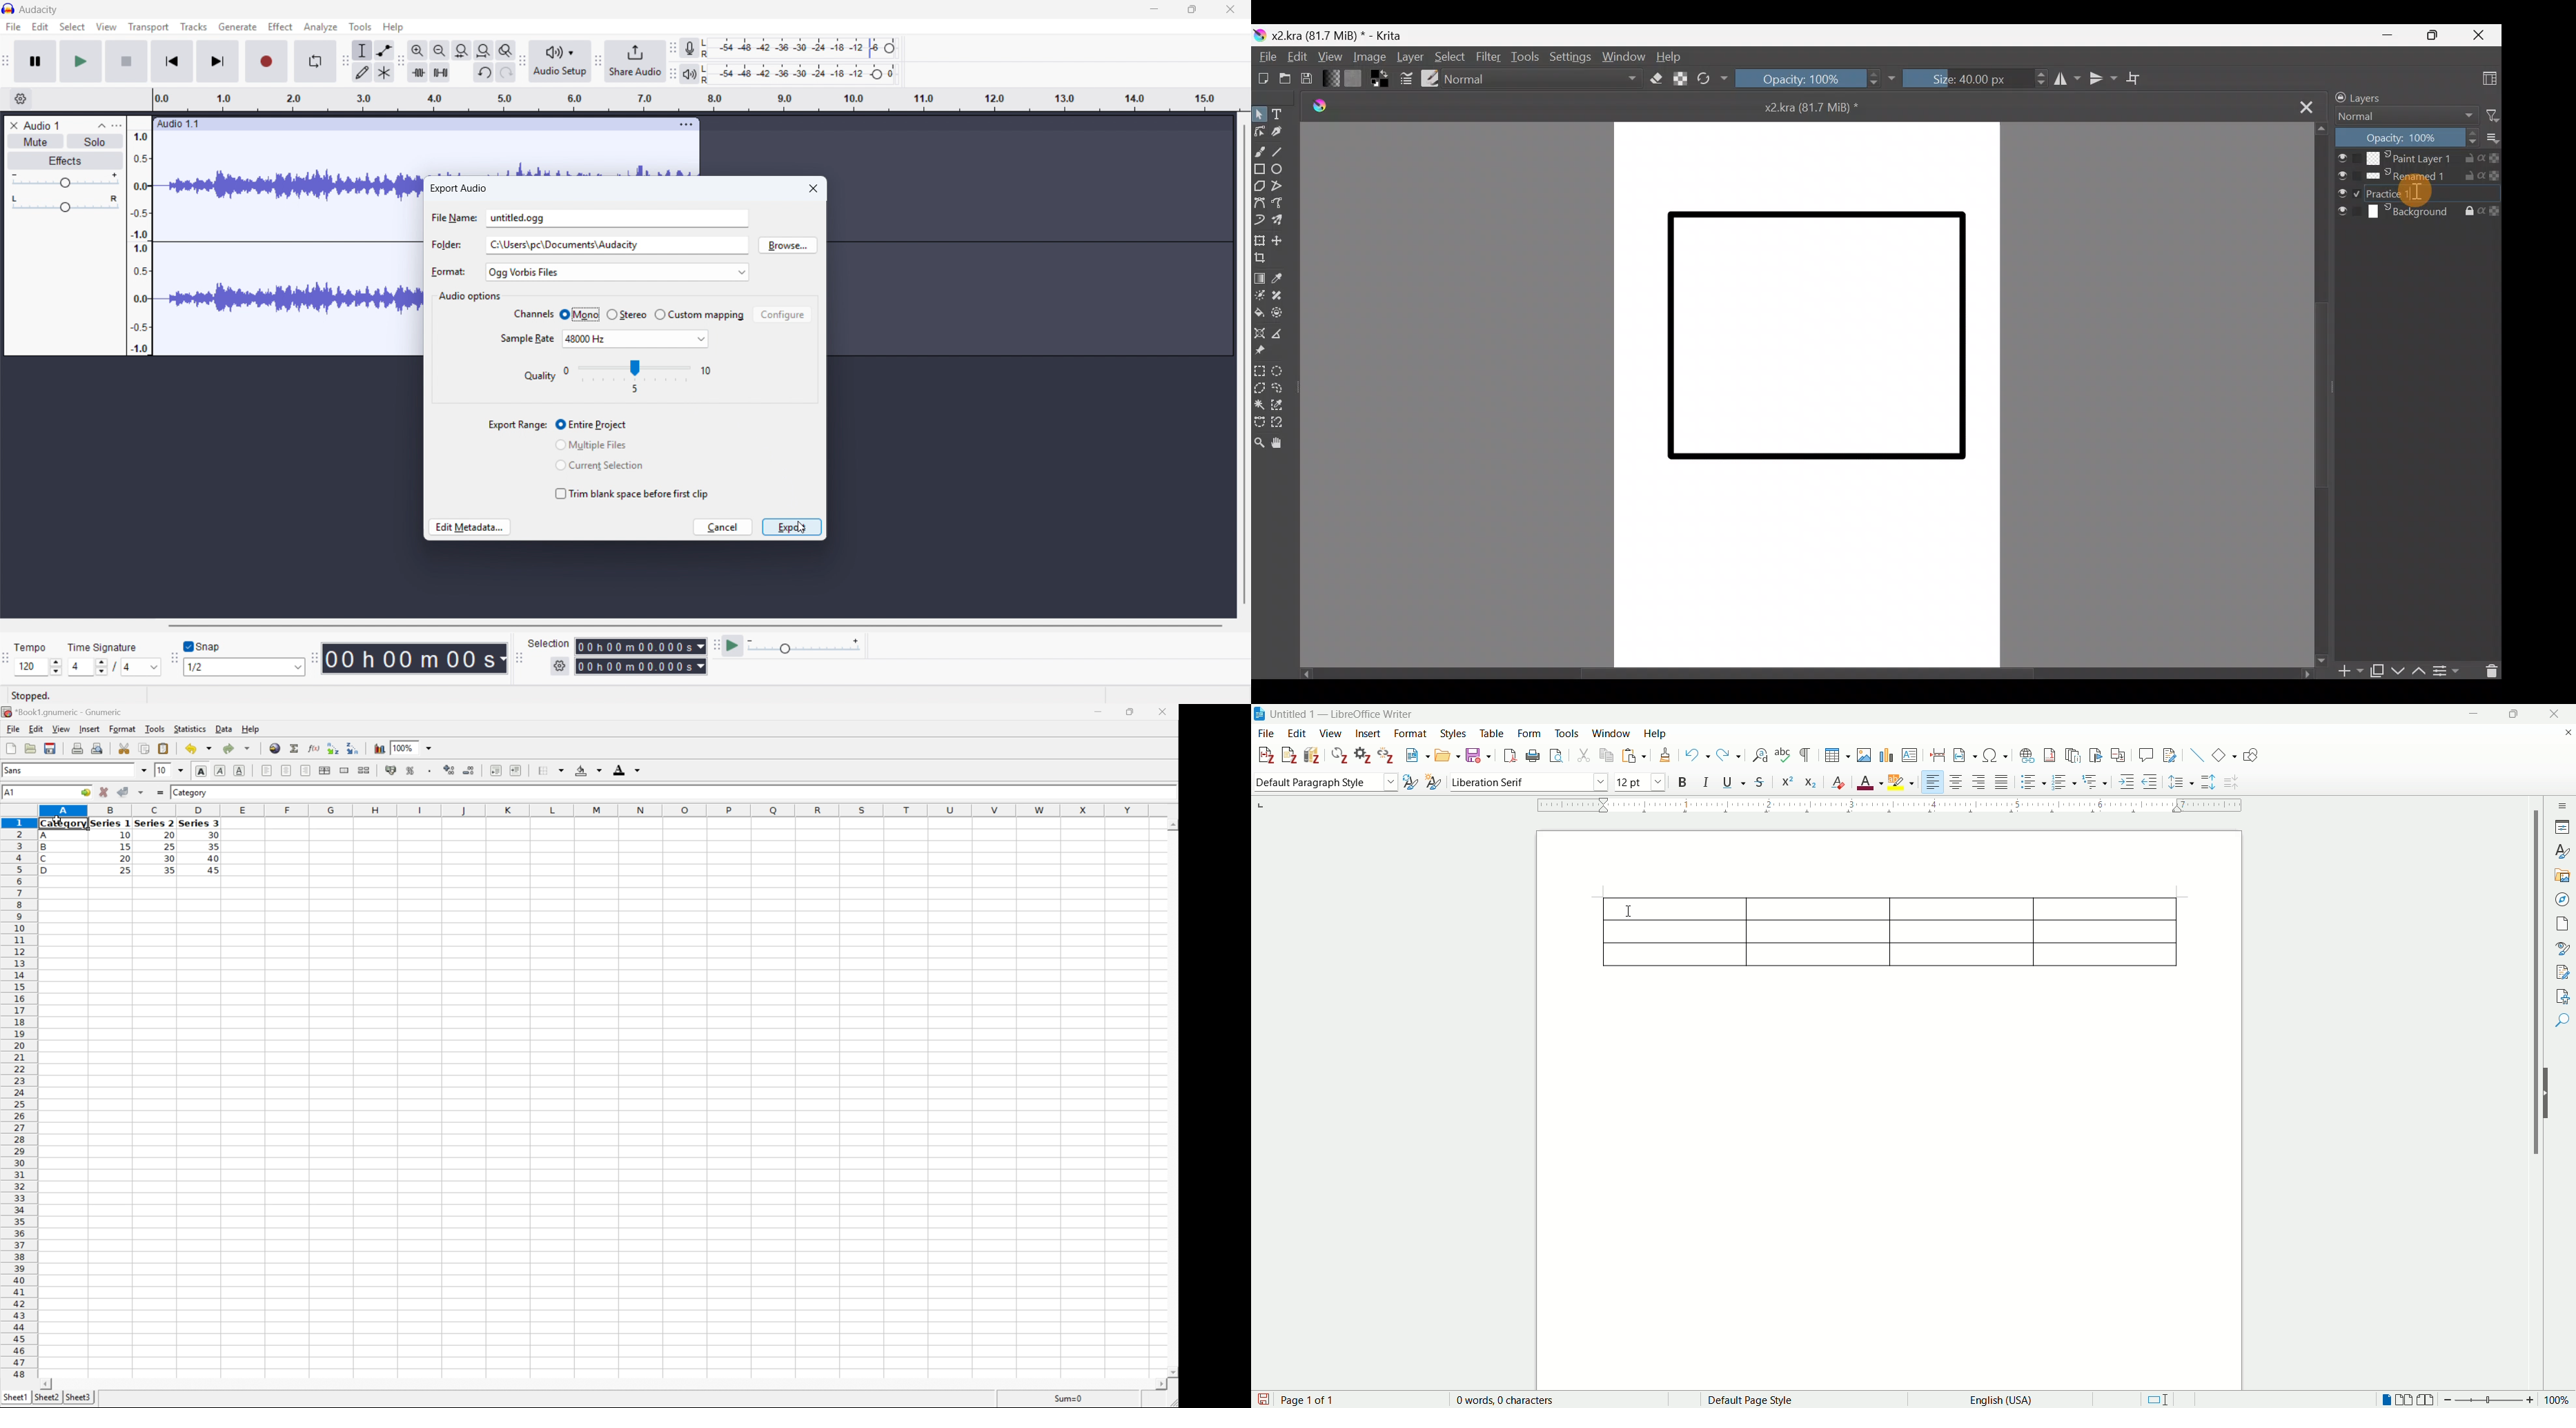 The image size is (2576, 1428). What do you see at coordinates (697, 100) in the screenshot?
I see `Timeline ` at bounding box center [697, 100].